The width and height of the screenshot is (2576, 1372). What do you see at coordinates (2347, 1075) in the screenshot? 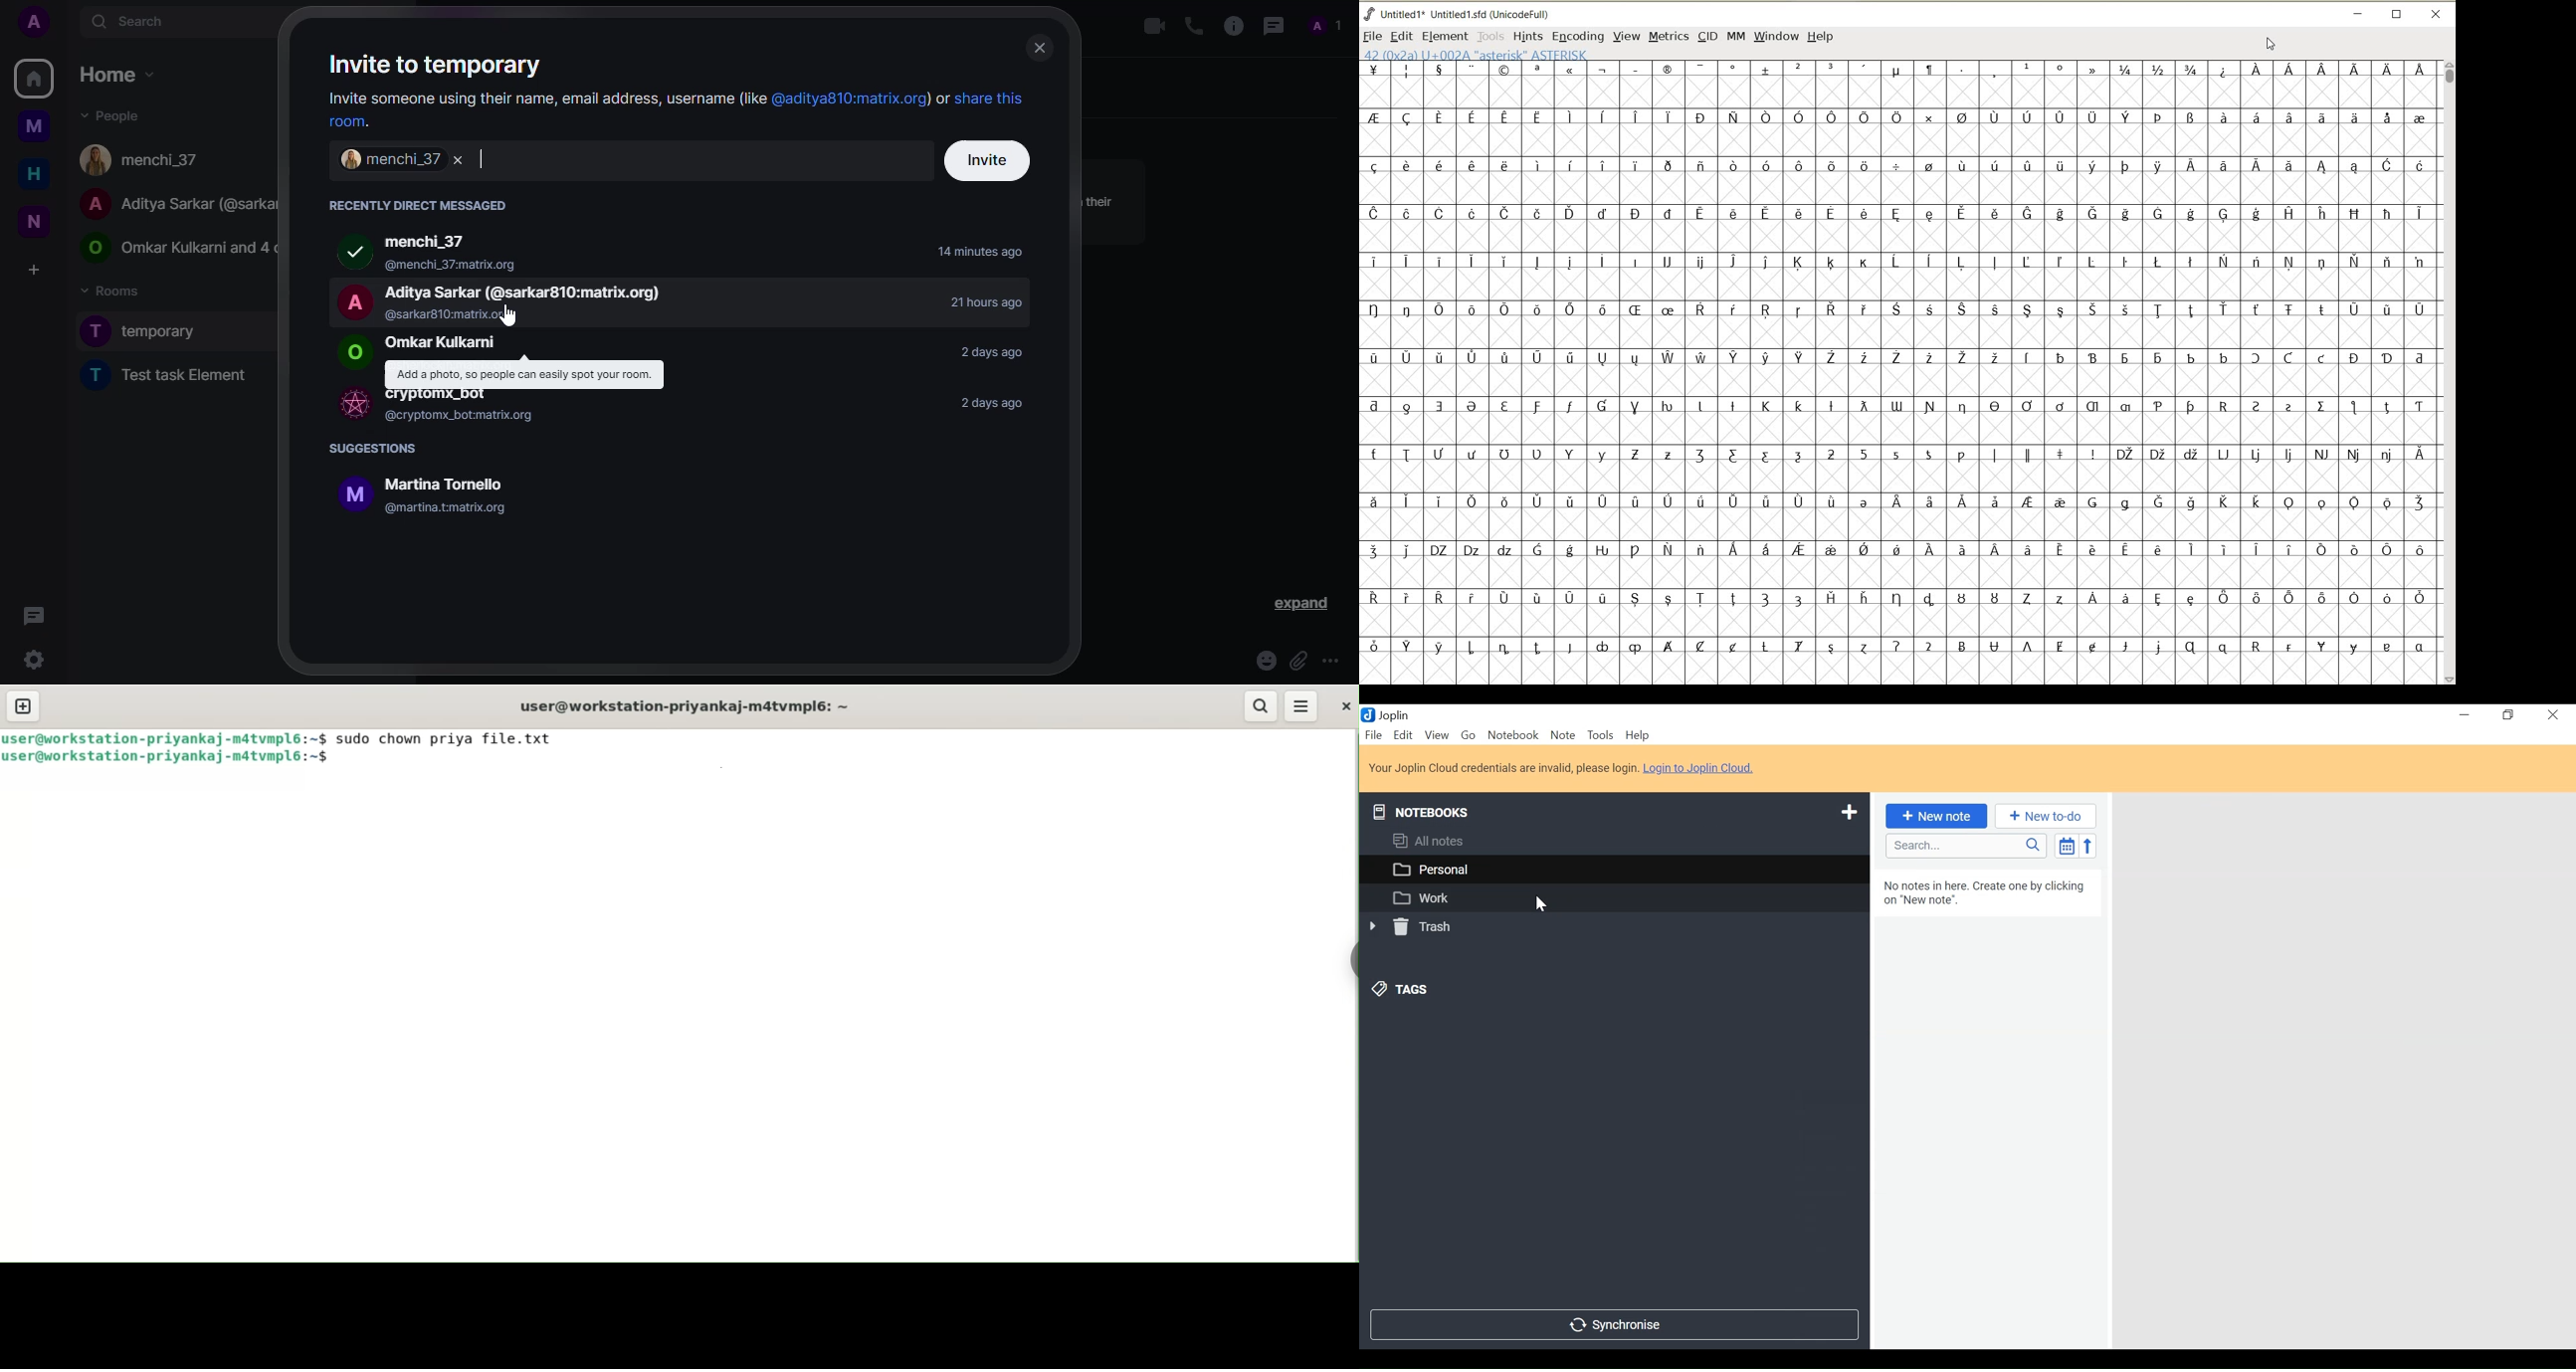
I see `Right Panel` at bounding box center [2347, 1075].